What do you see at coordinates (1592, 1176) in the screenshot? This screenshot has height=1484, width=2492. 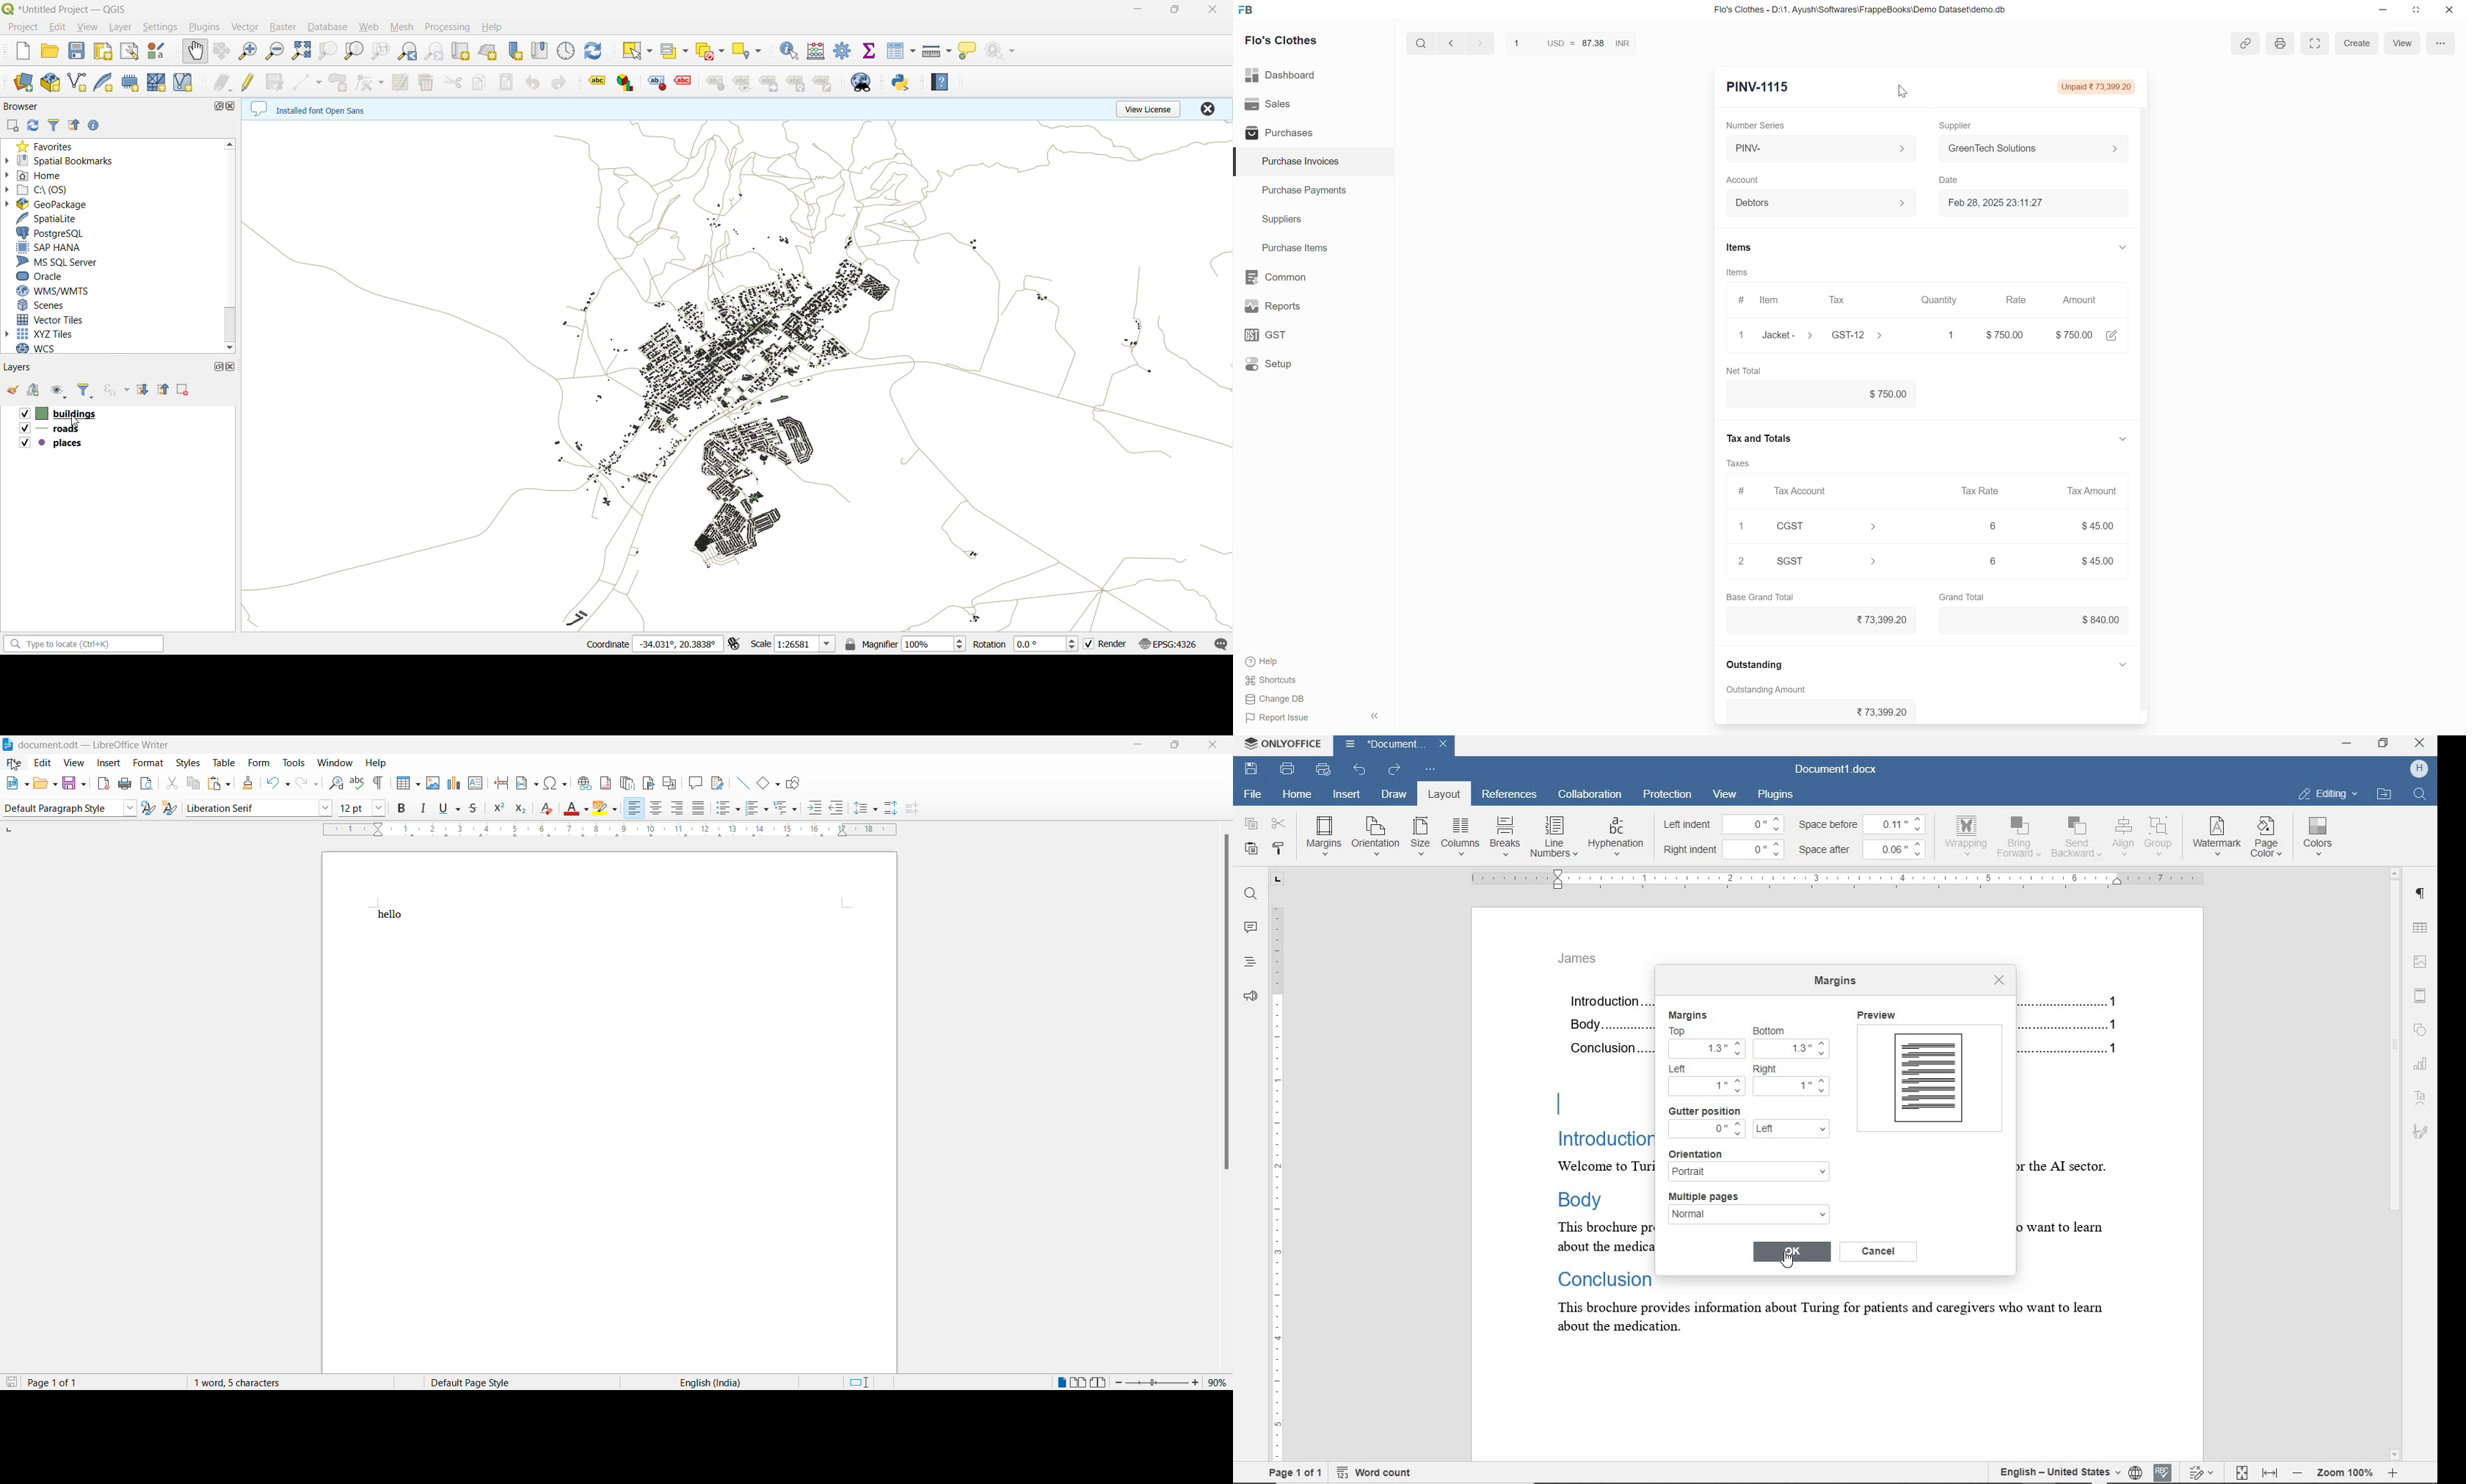 I see `text` at bounding box center [1592, 1176].